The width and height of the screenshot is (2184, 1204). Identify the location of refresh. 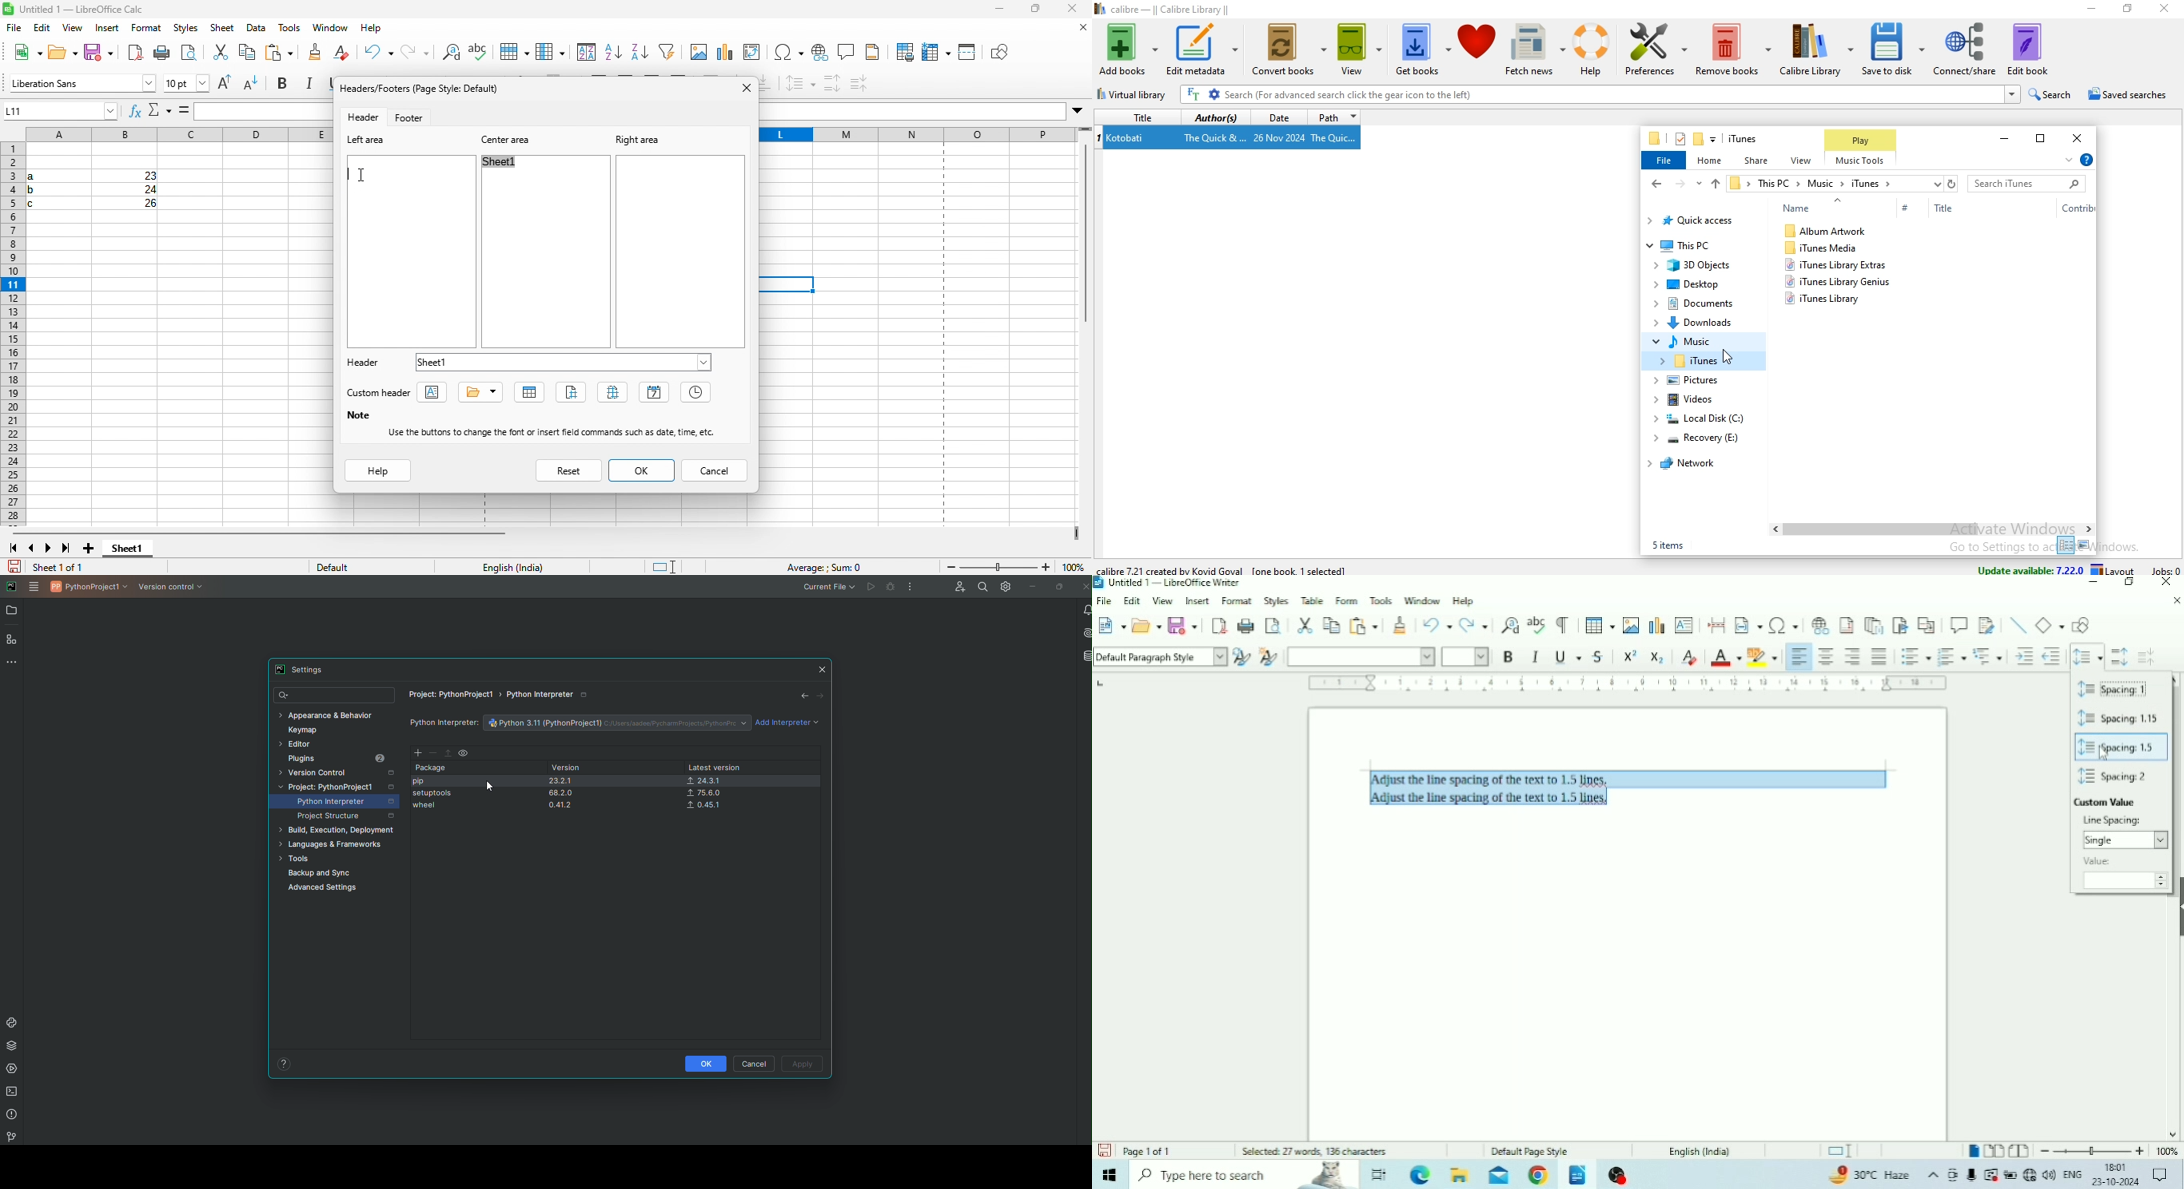
(1951, 183).